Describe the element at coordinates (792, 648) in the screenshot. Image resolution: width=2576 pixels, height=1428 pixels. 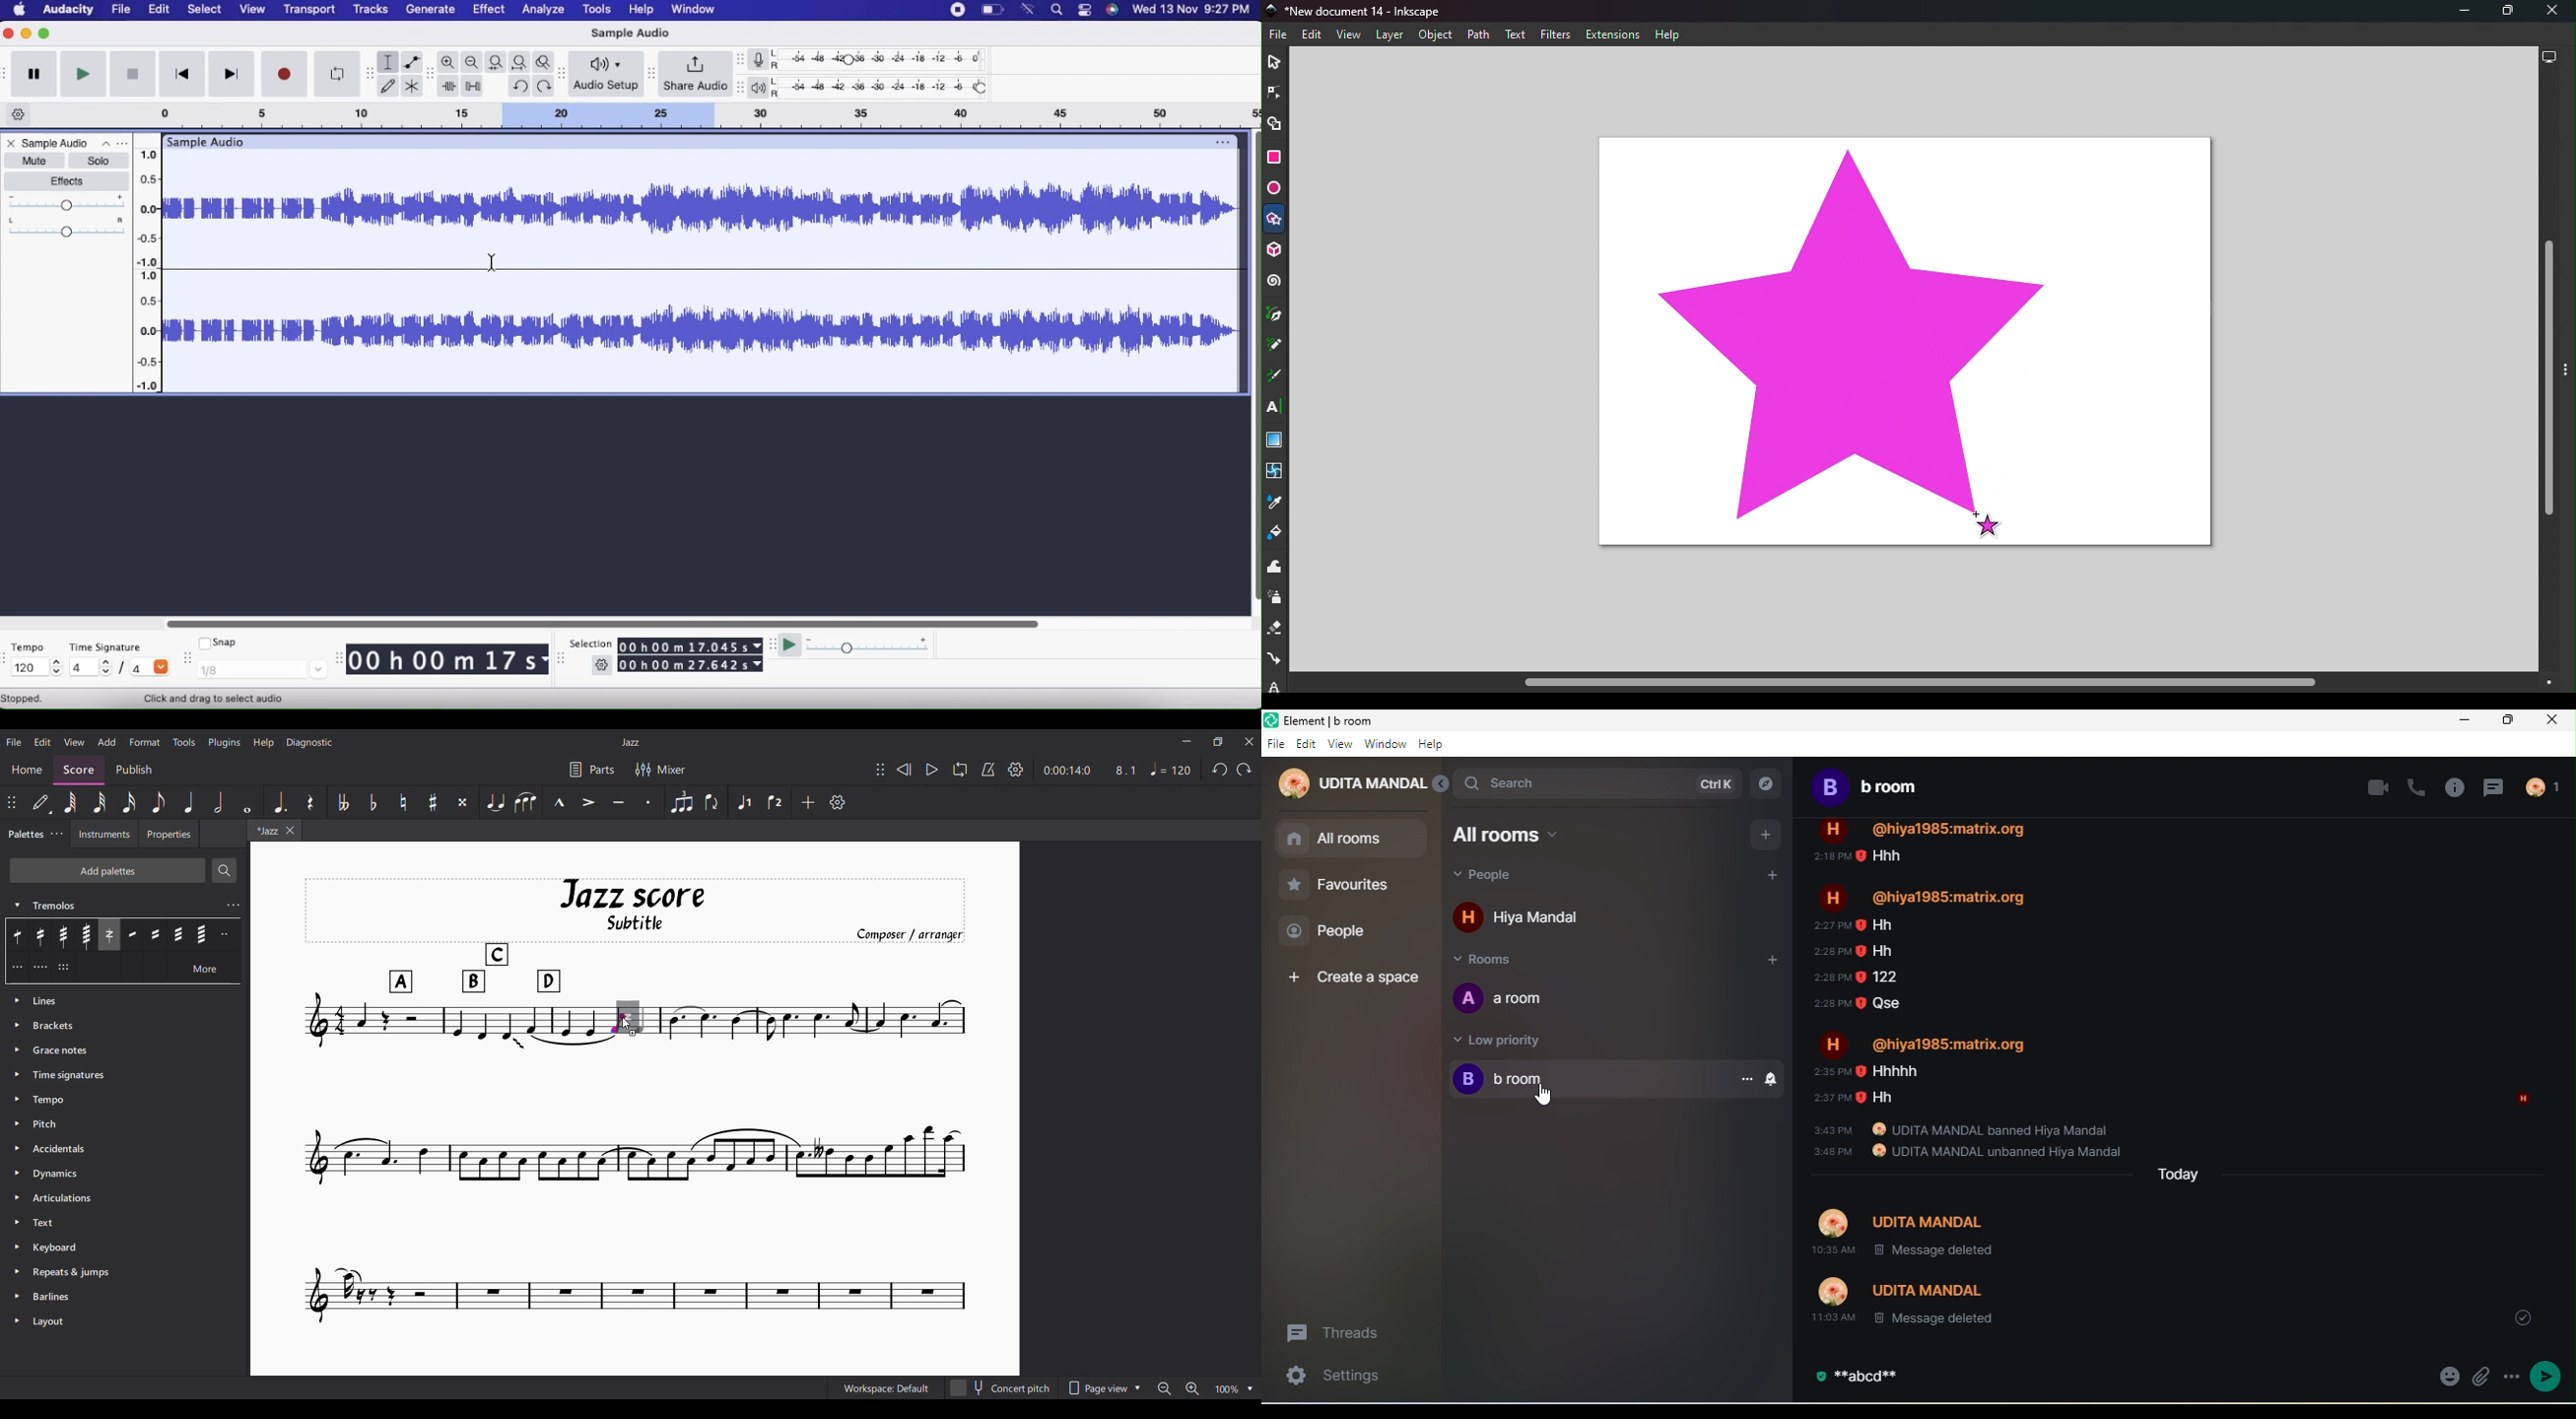
I see `Play at speed` at that location.